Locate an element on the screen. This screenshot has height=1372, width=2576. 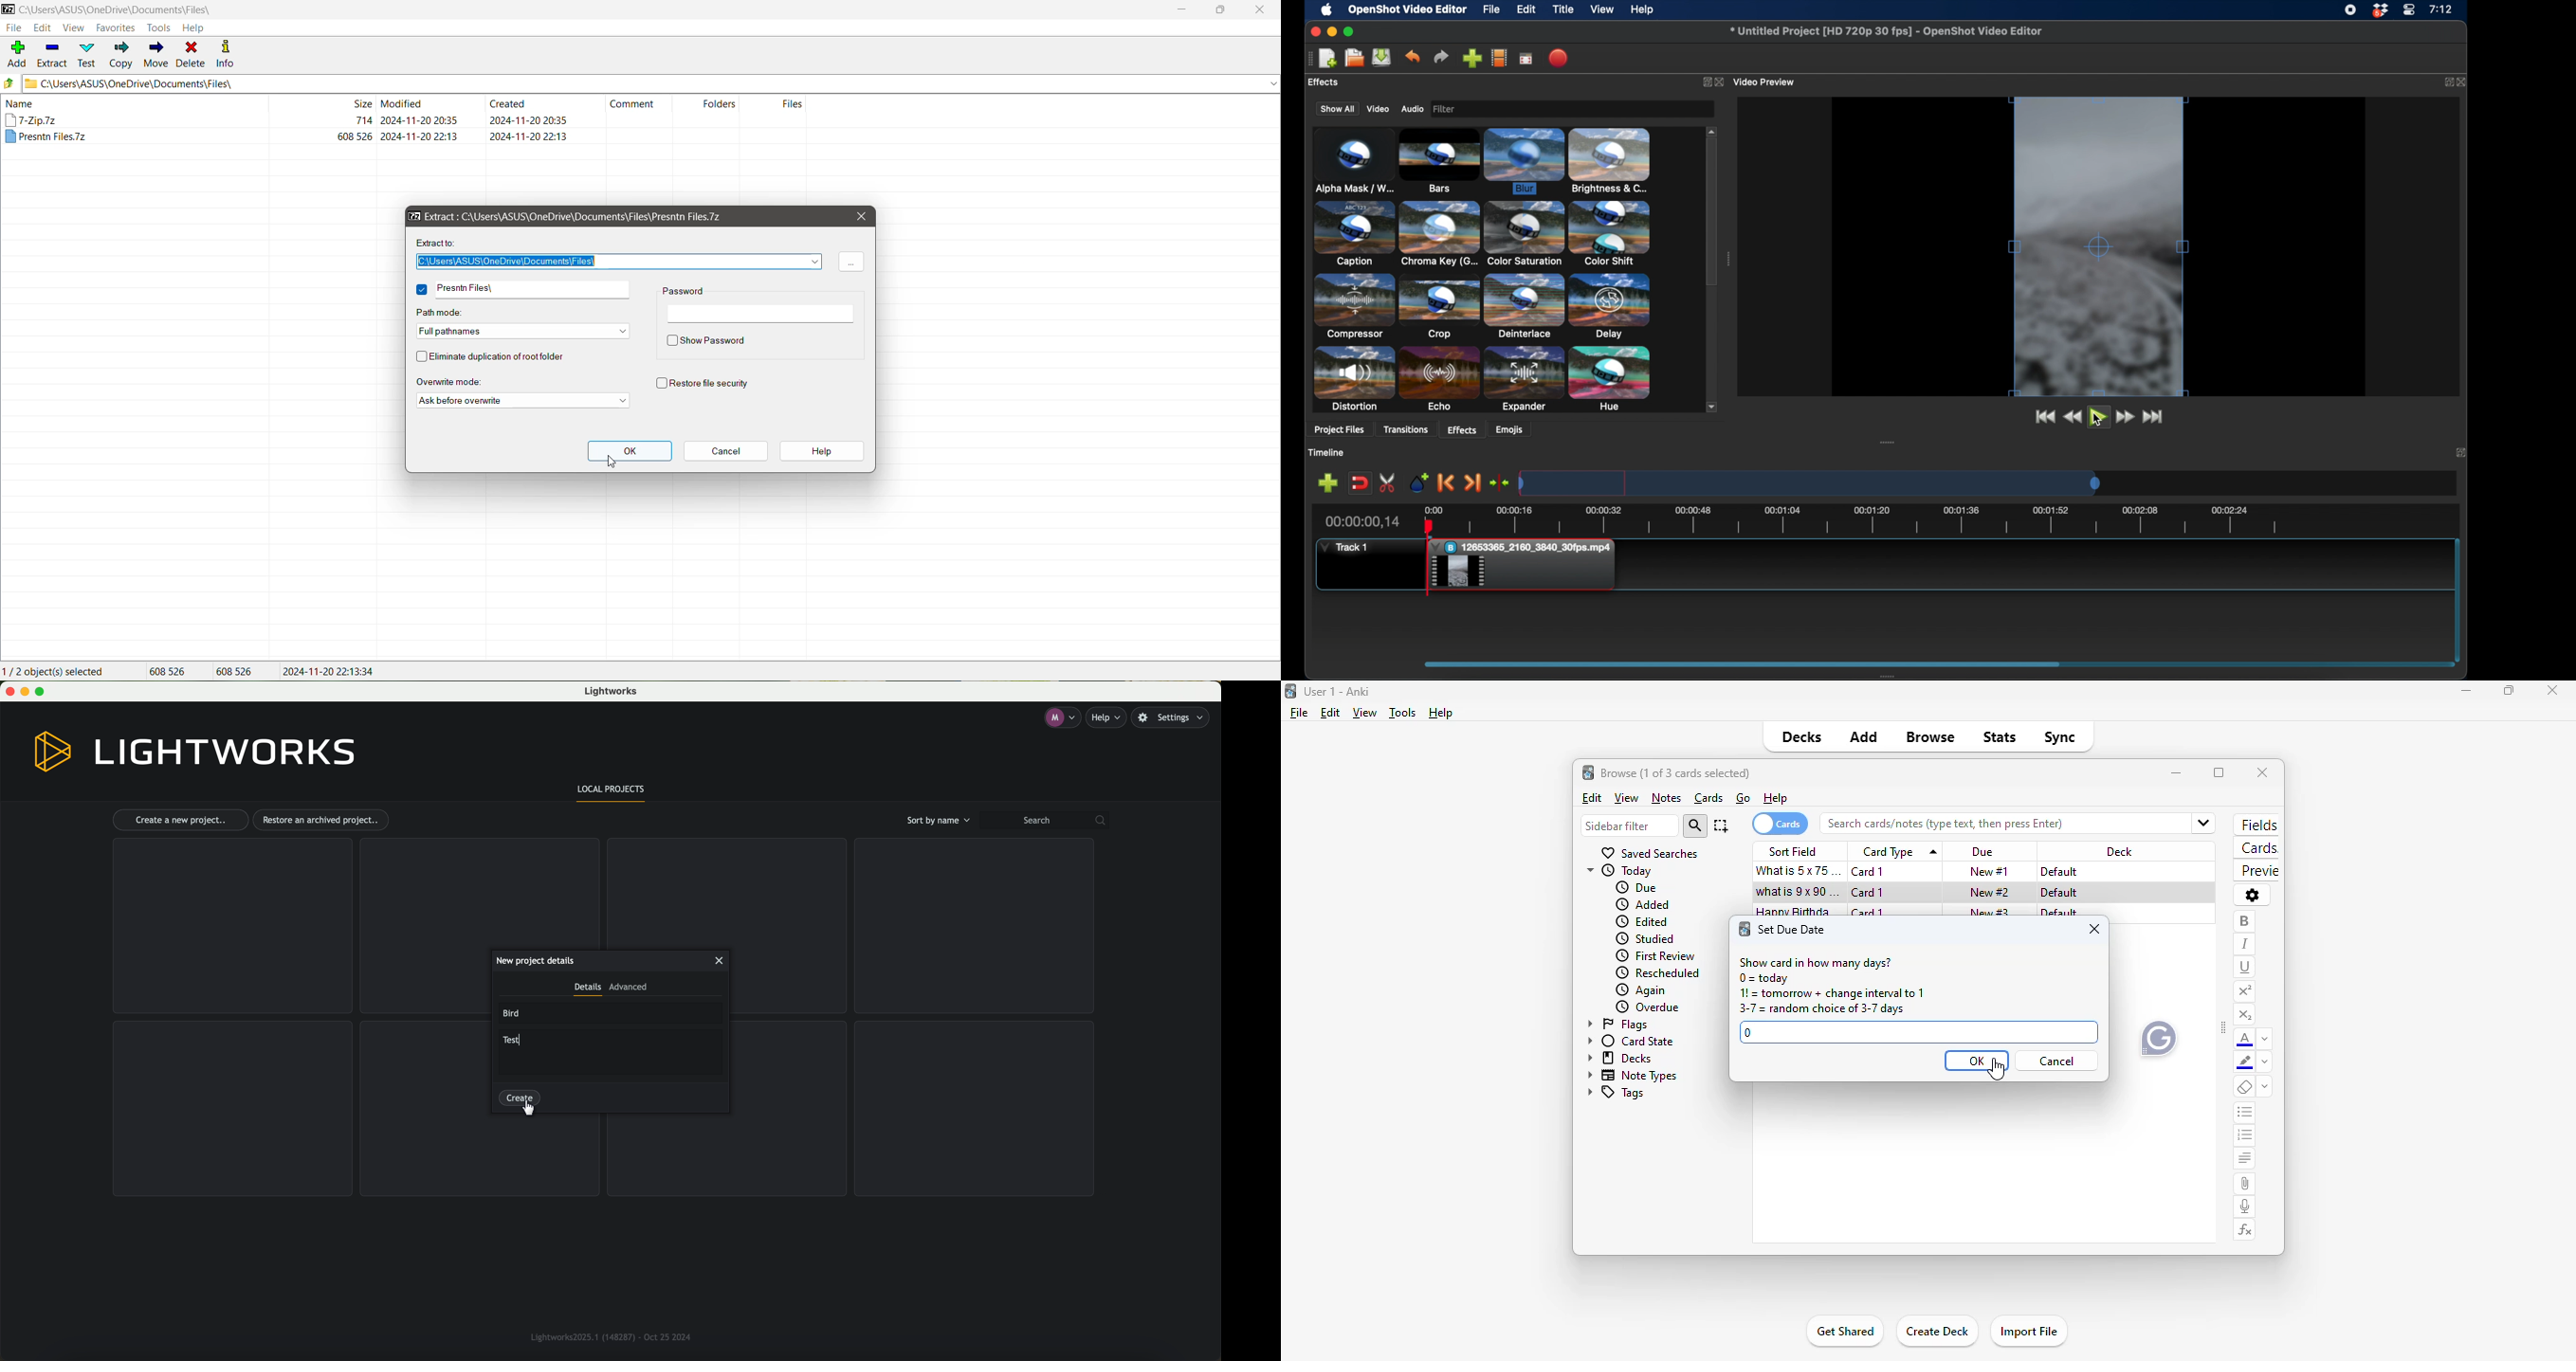
control center is located at coordinates (2409, 10).